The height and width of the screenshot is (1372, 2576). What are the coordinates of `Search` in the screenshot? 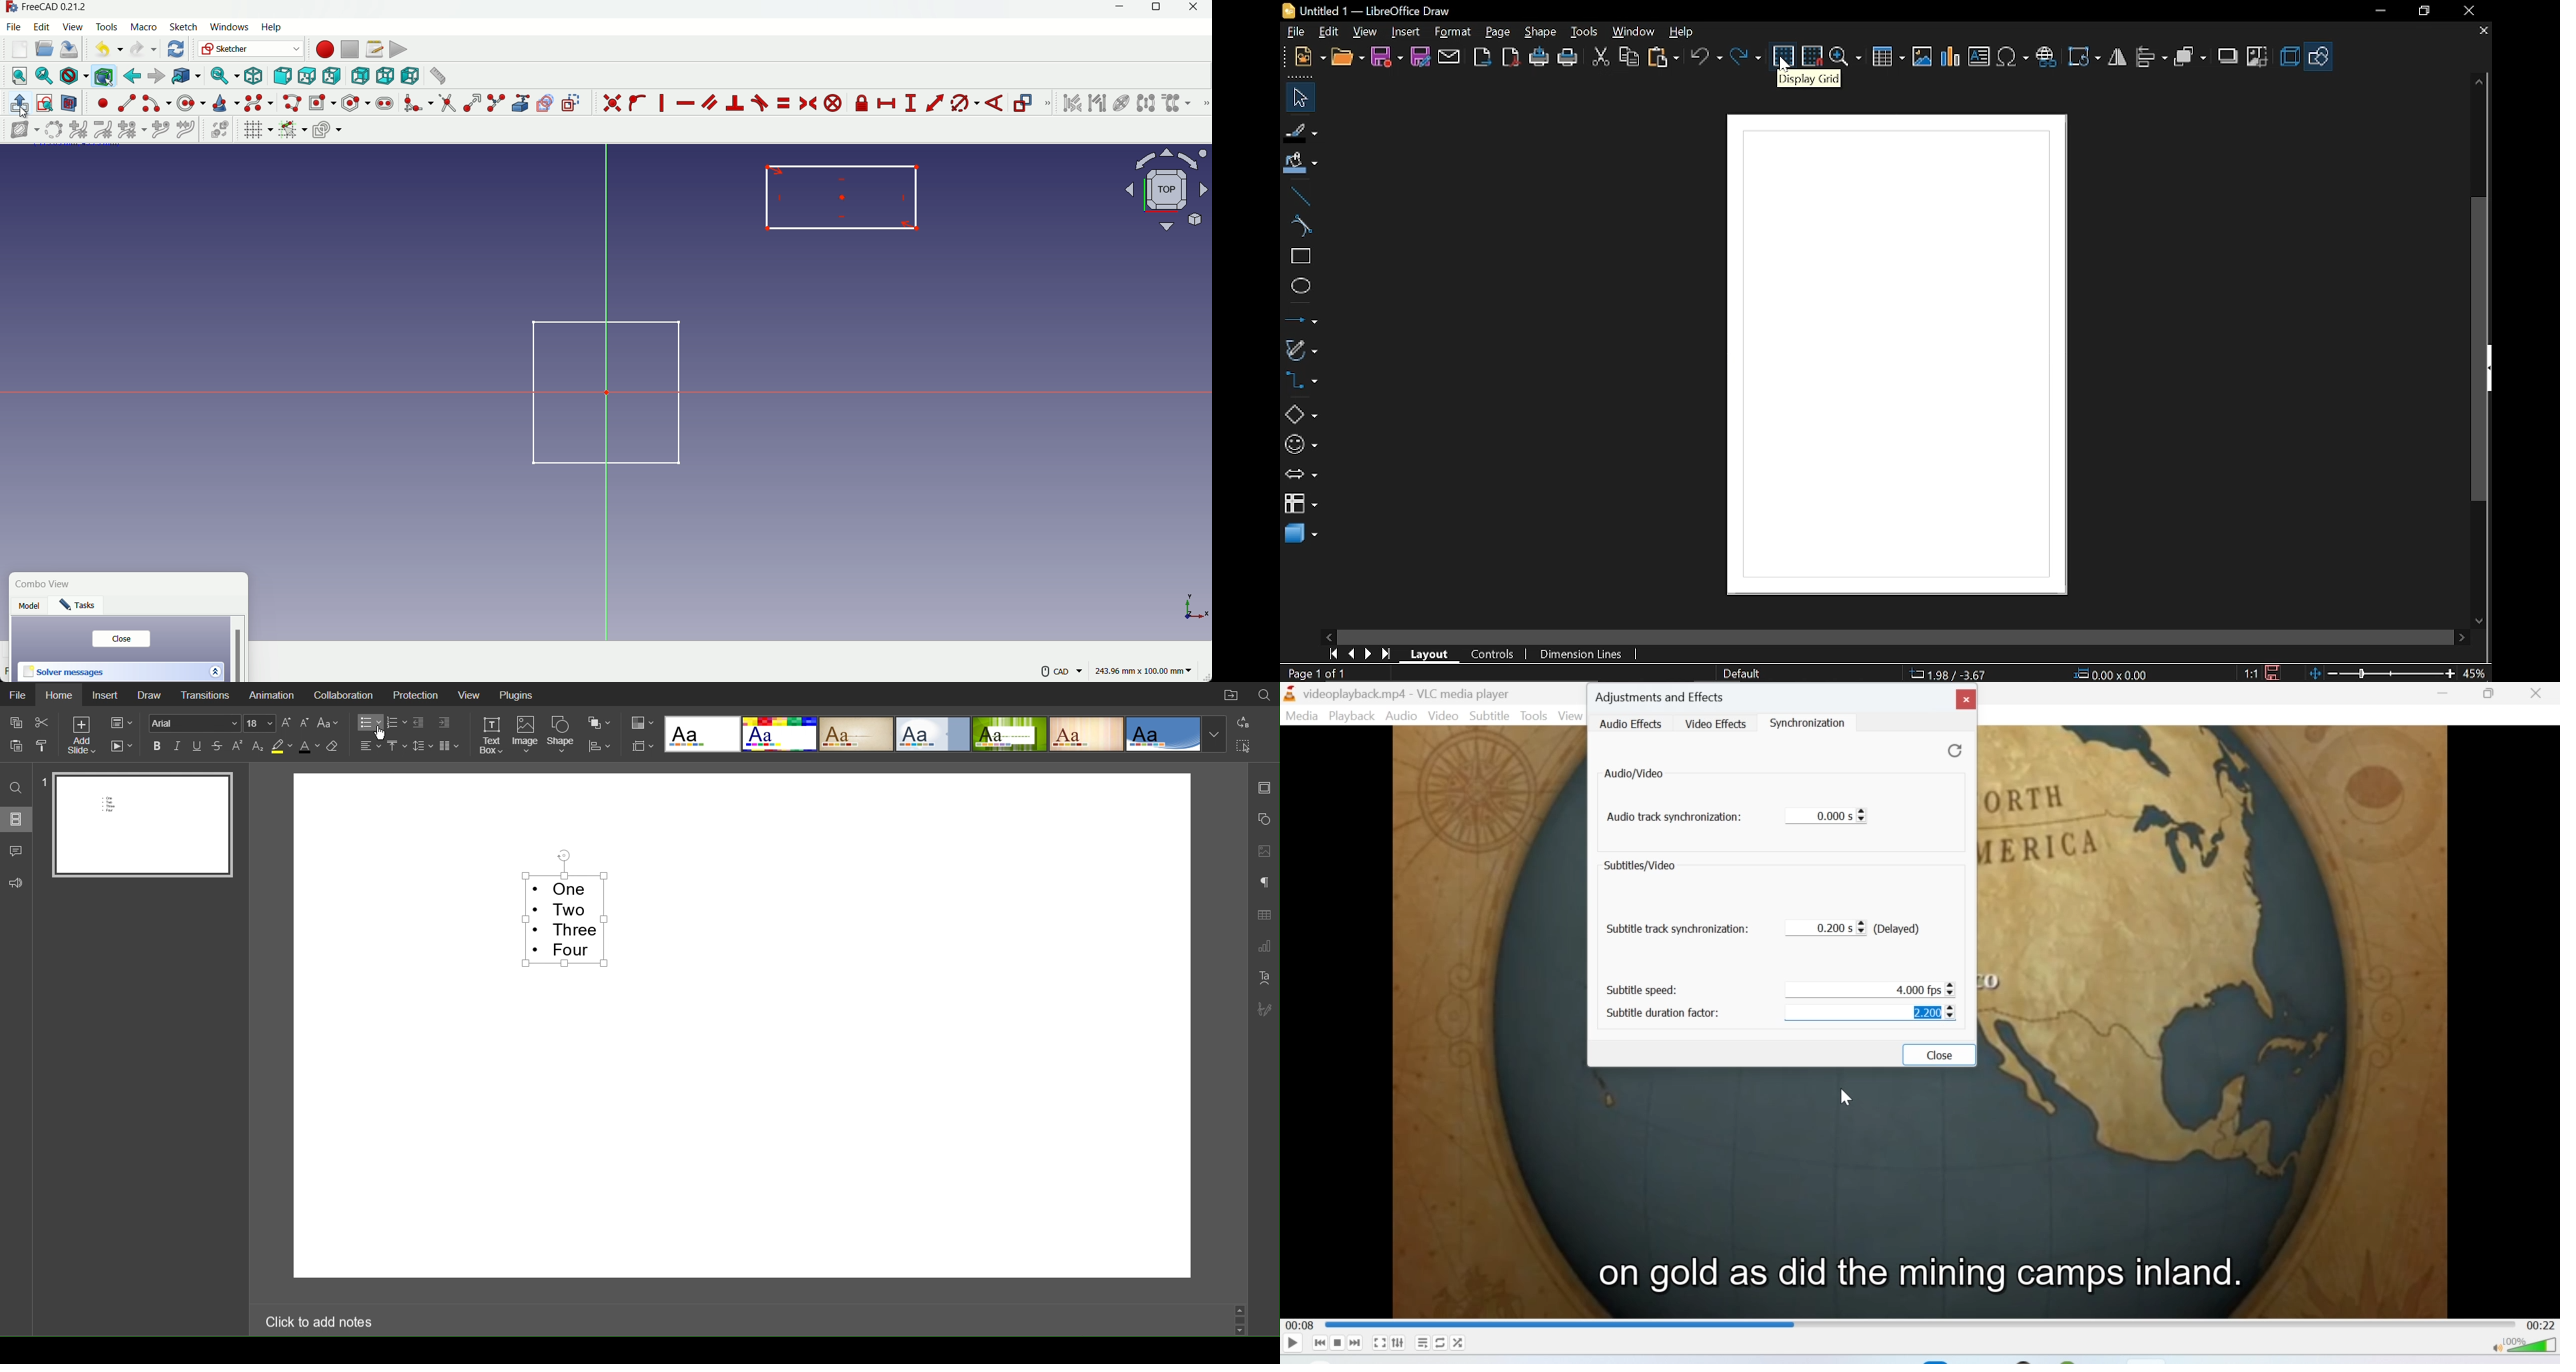 It's located at (15, 786).